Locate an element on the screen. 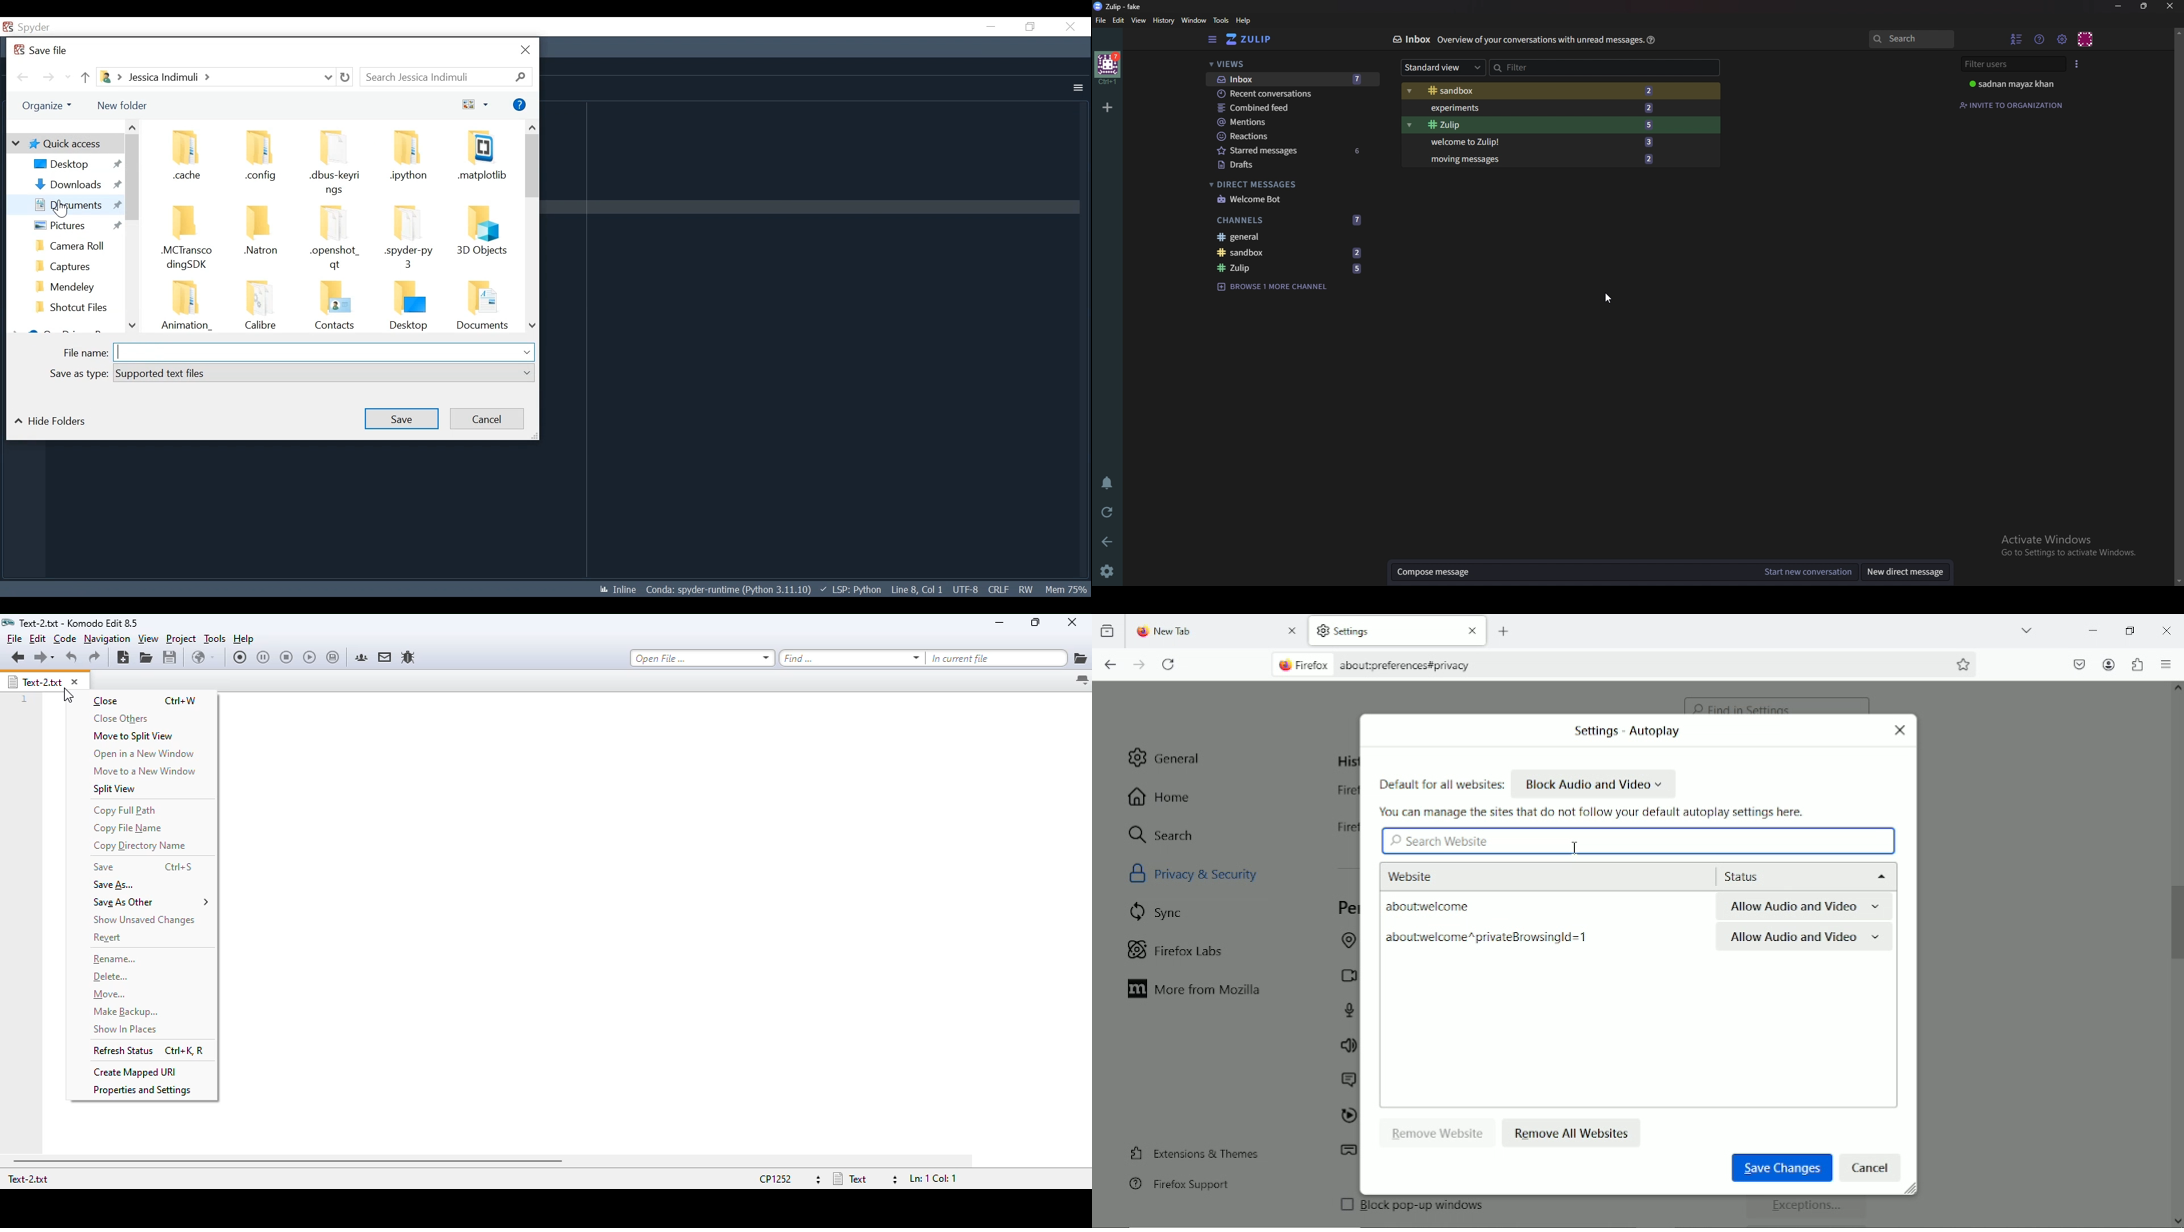 Image resolution: width=2184 pixels, height=1232 pixels. Folder is located at coordinates (335, 238).